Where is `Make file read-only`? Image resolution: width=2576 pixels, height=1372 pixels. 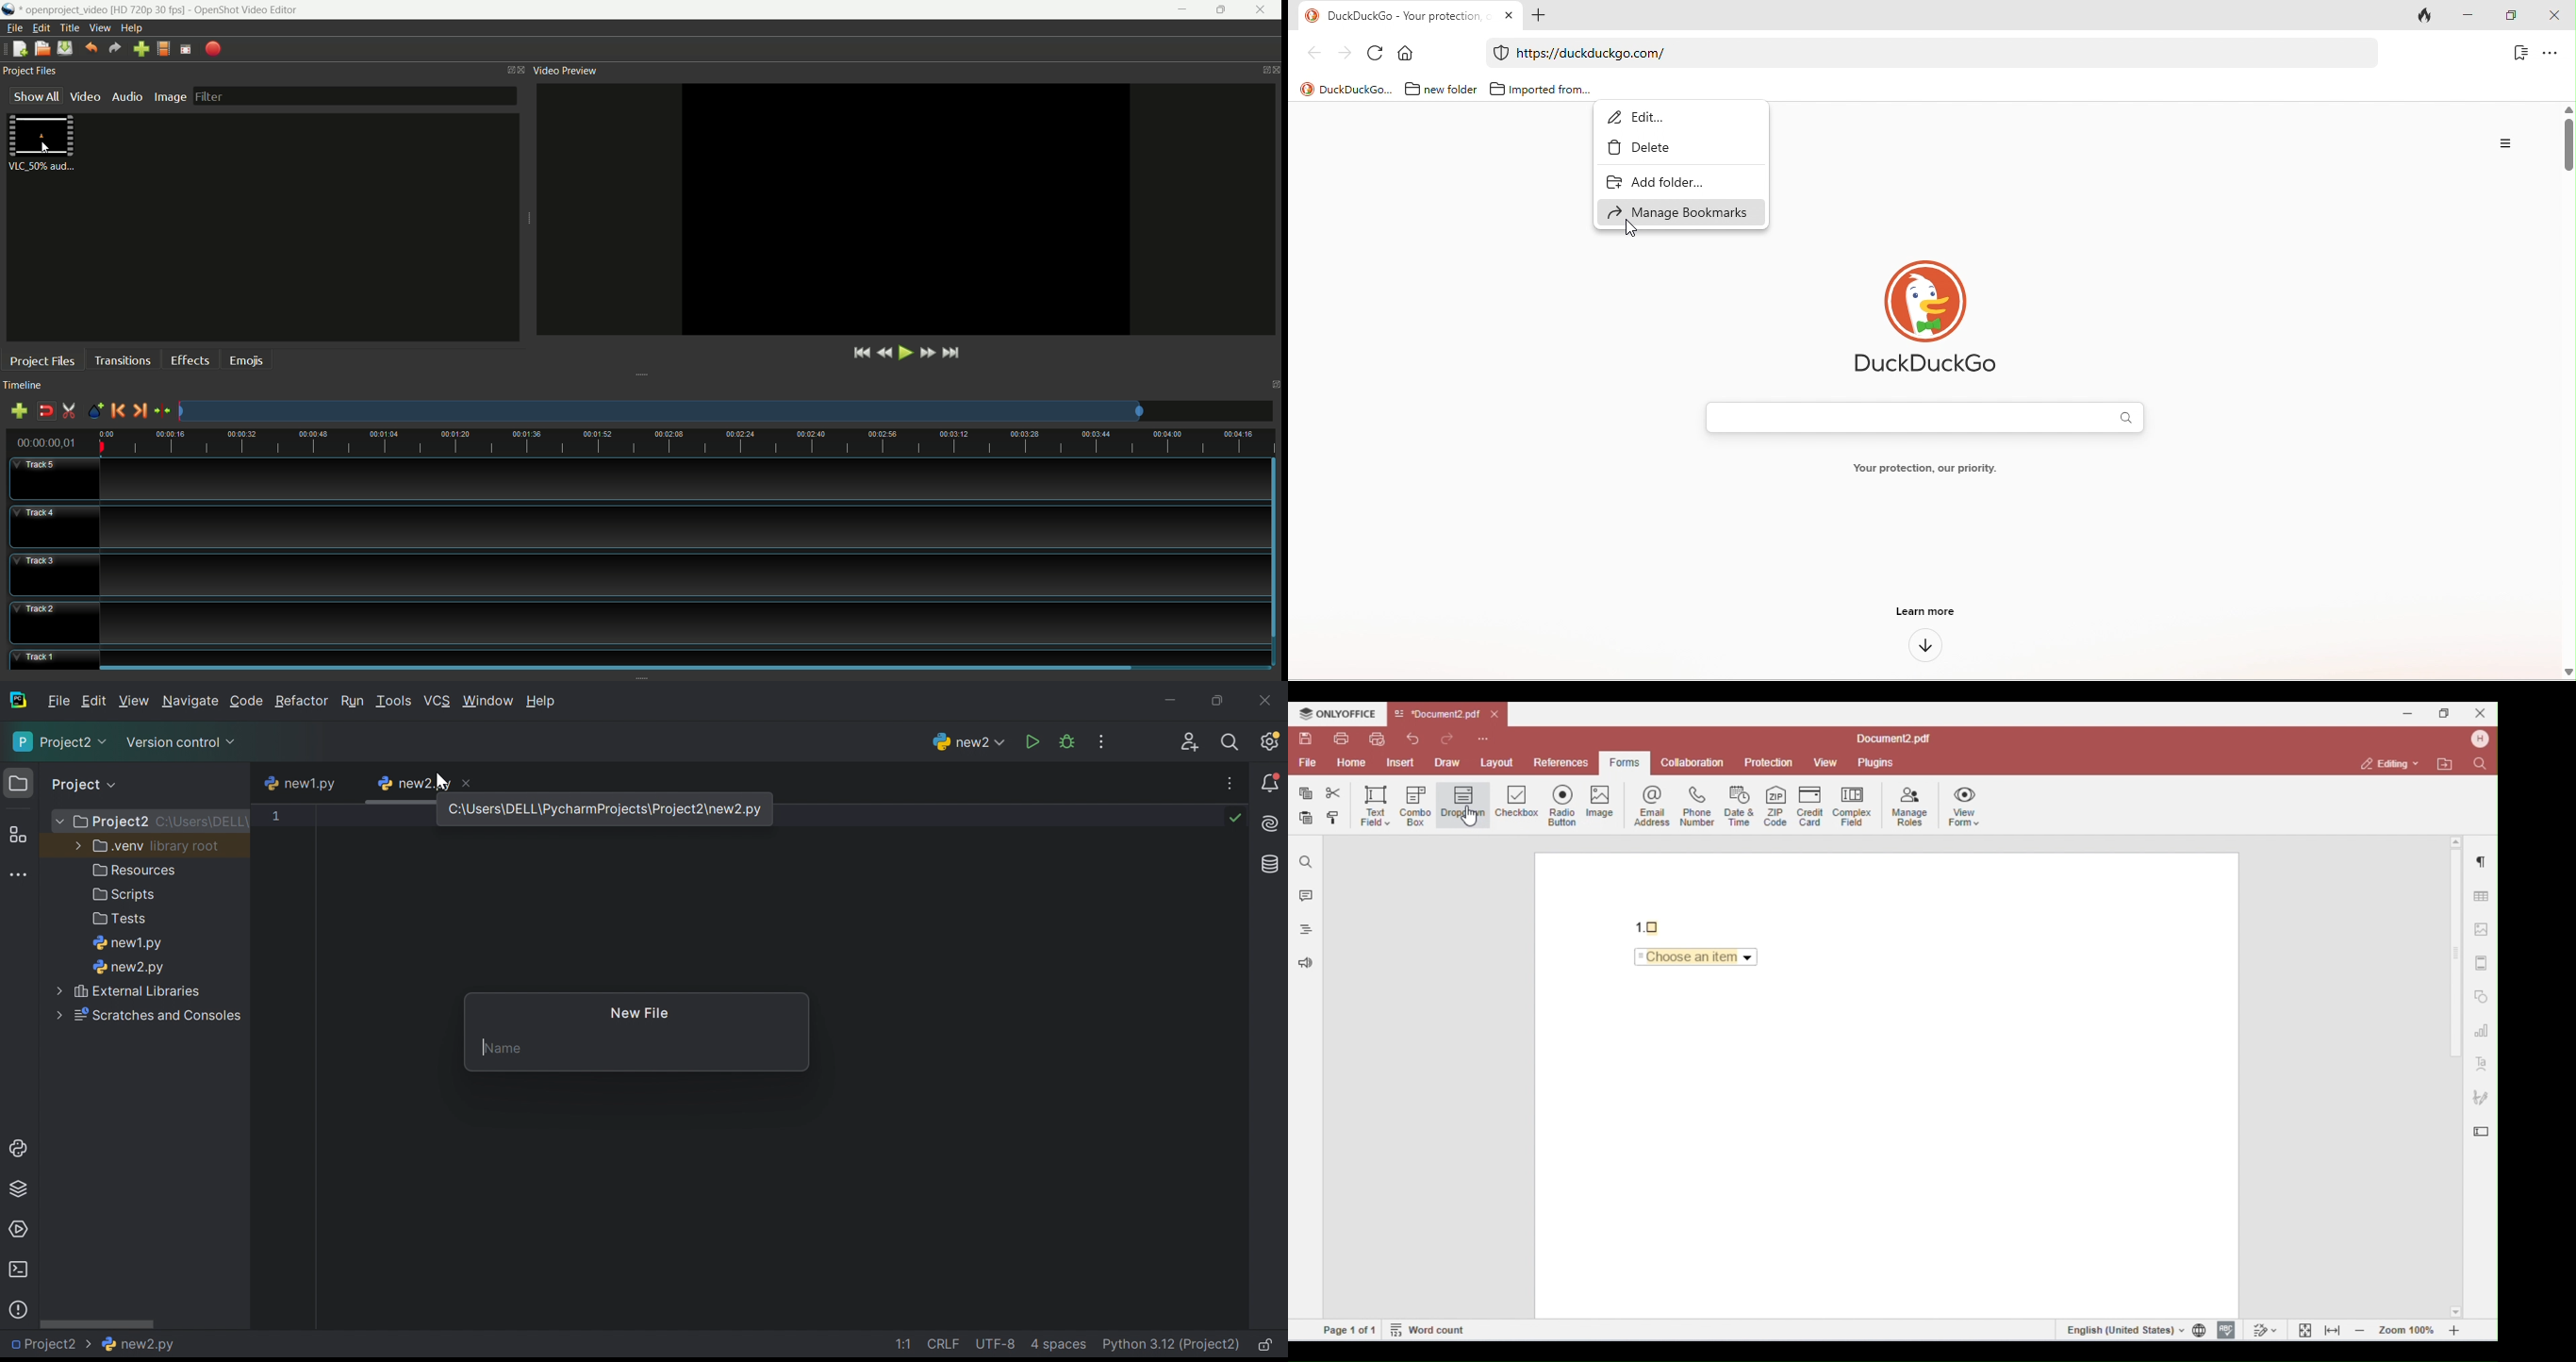
Make file read-only is located at coordinates (1267, 1347).